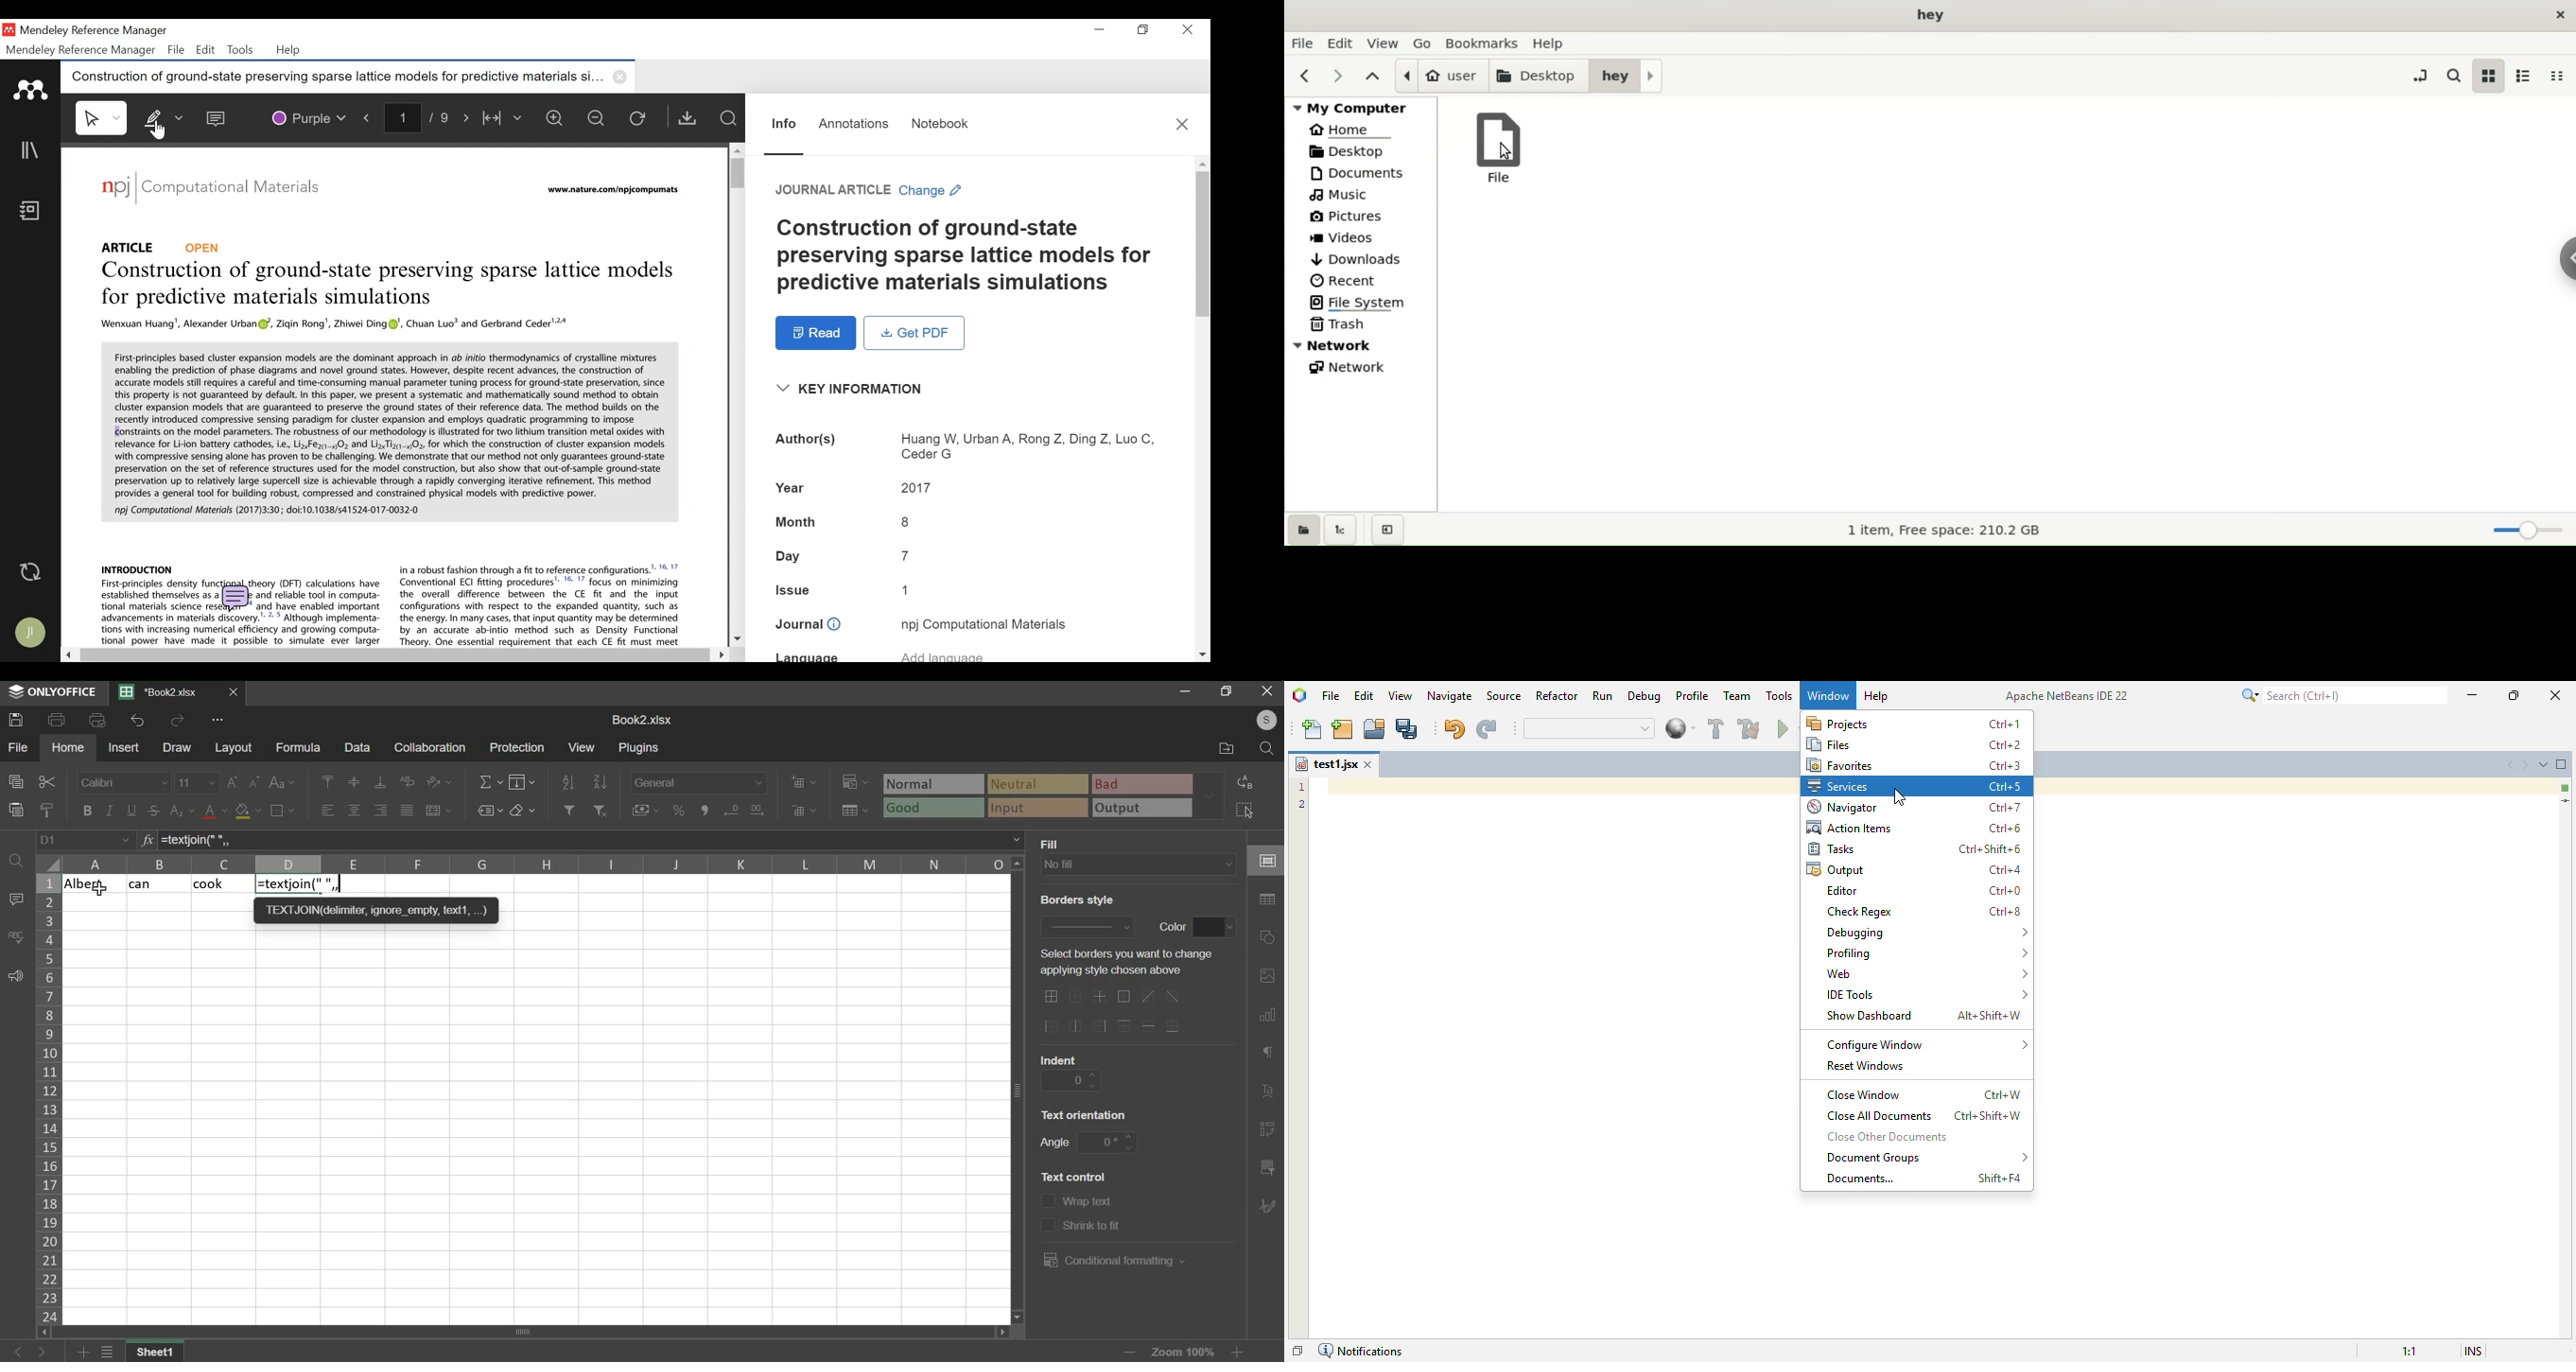  I want to click on Get PDF, so click(914, 332).